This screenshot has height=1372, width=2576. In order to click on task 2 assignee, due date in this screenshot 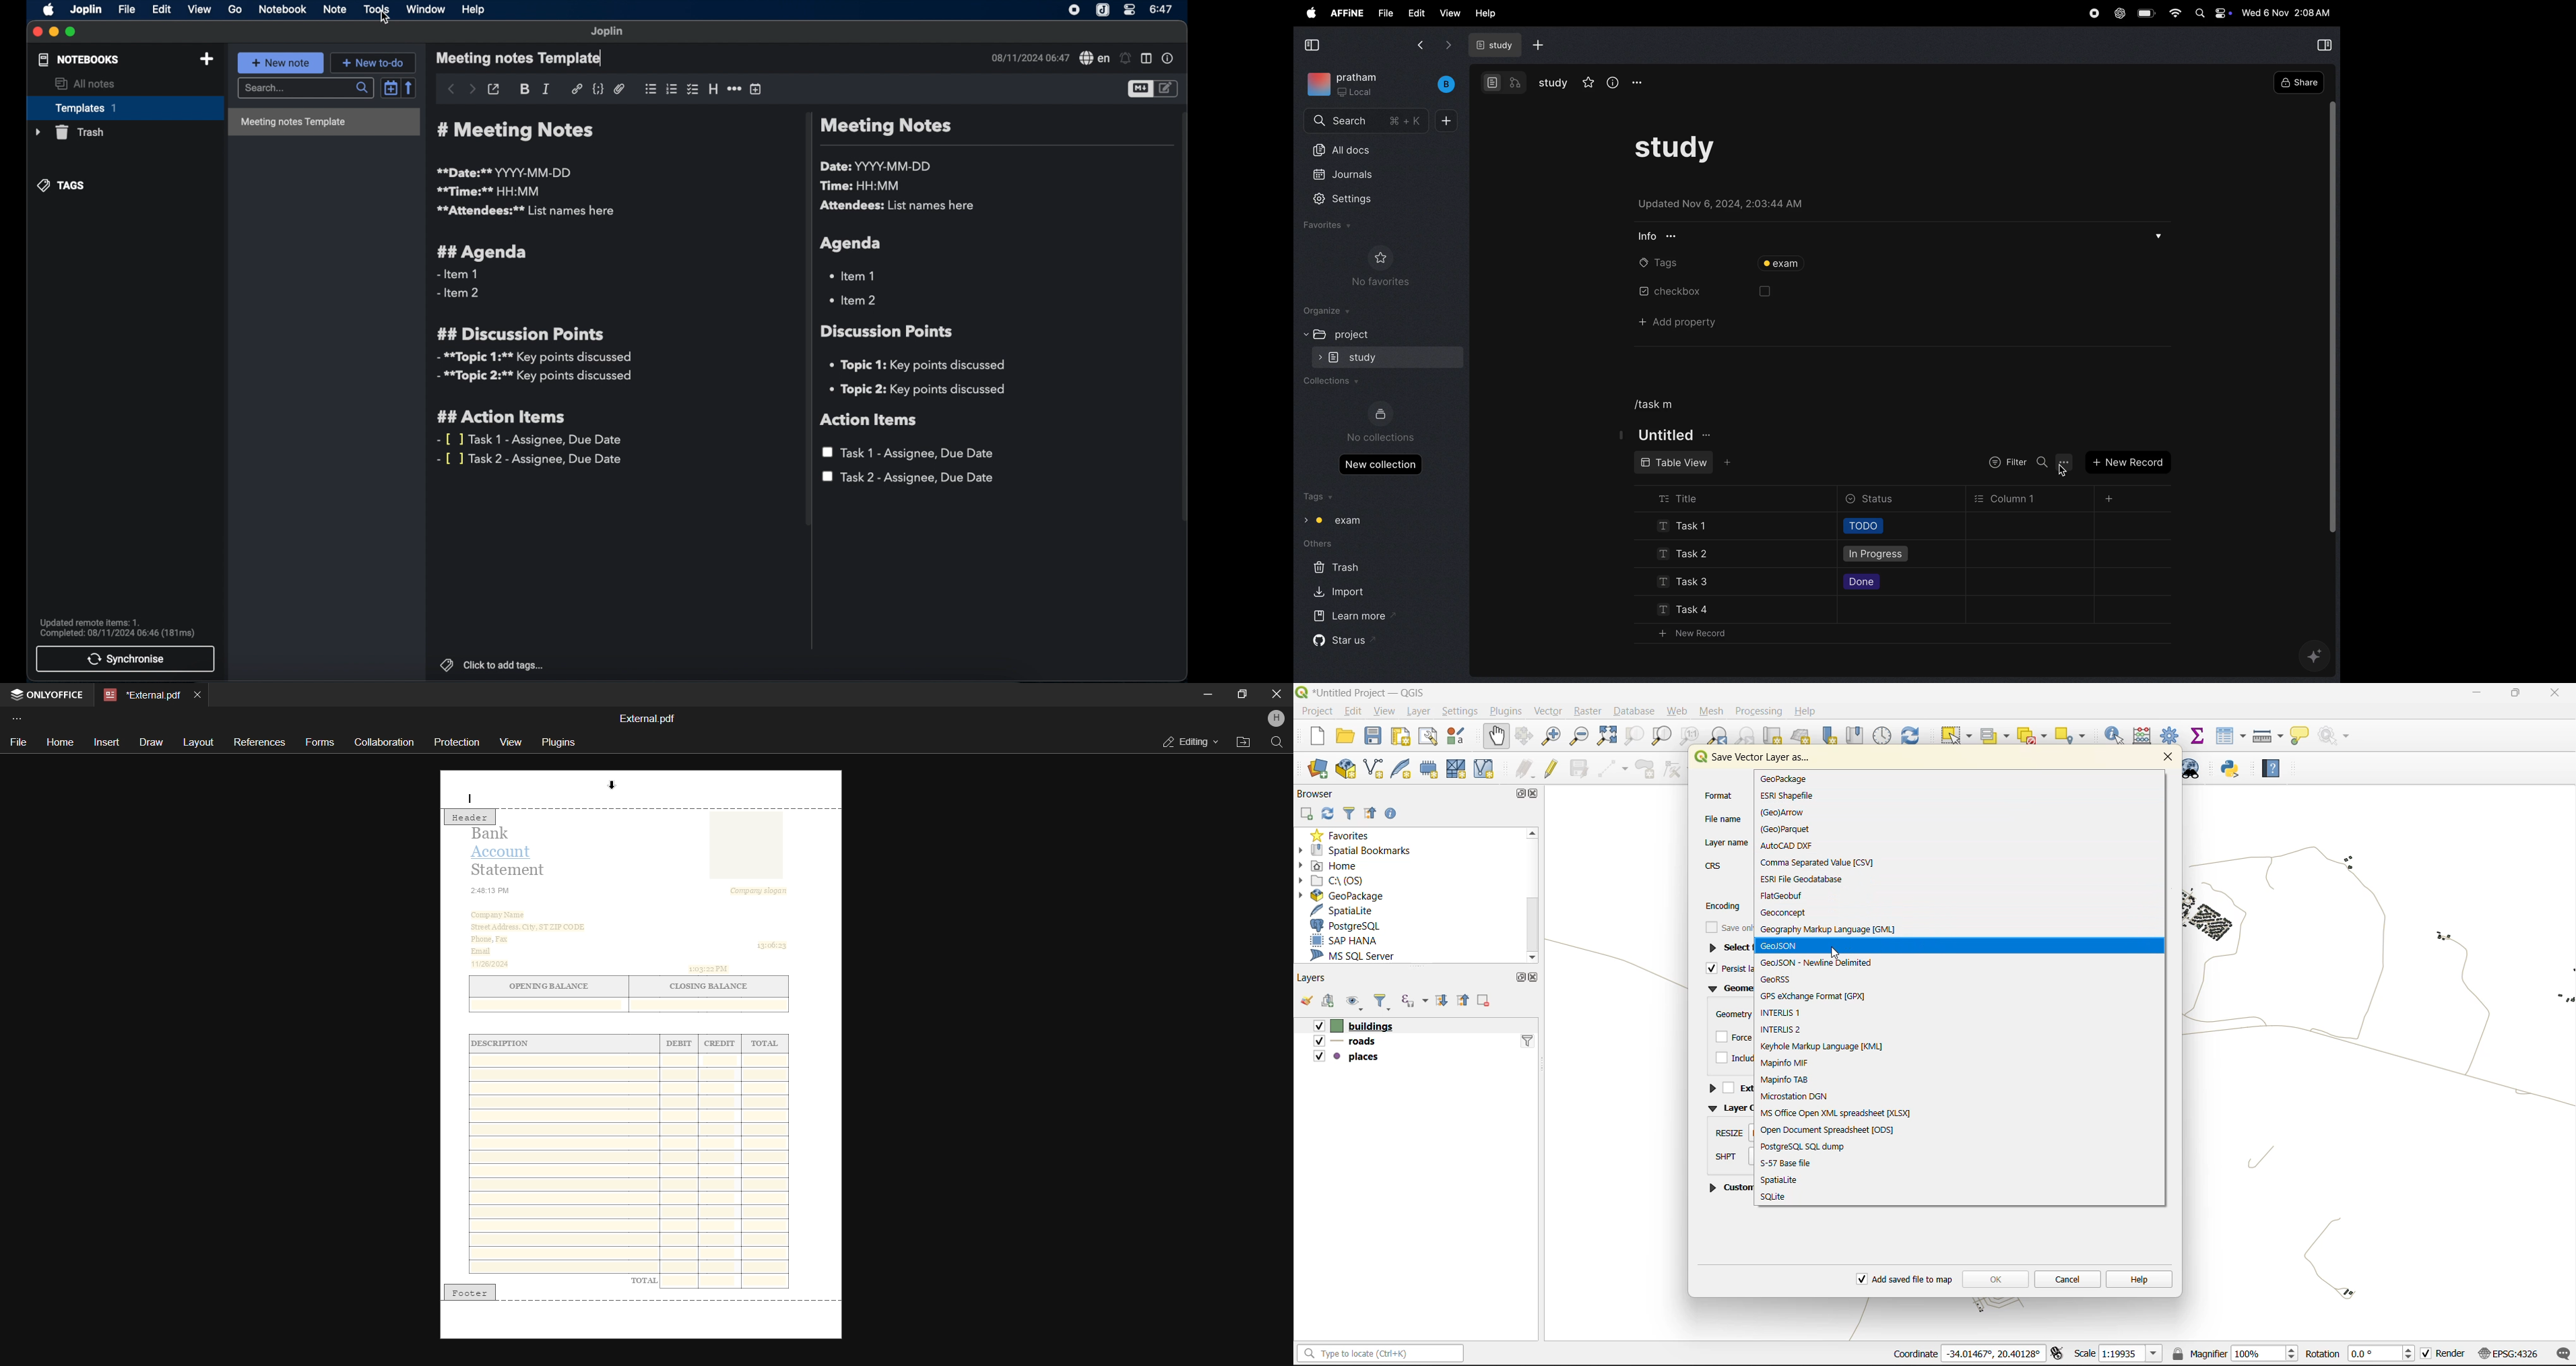, I will do `click(909, 478)`.